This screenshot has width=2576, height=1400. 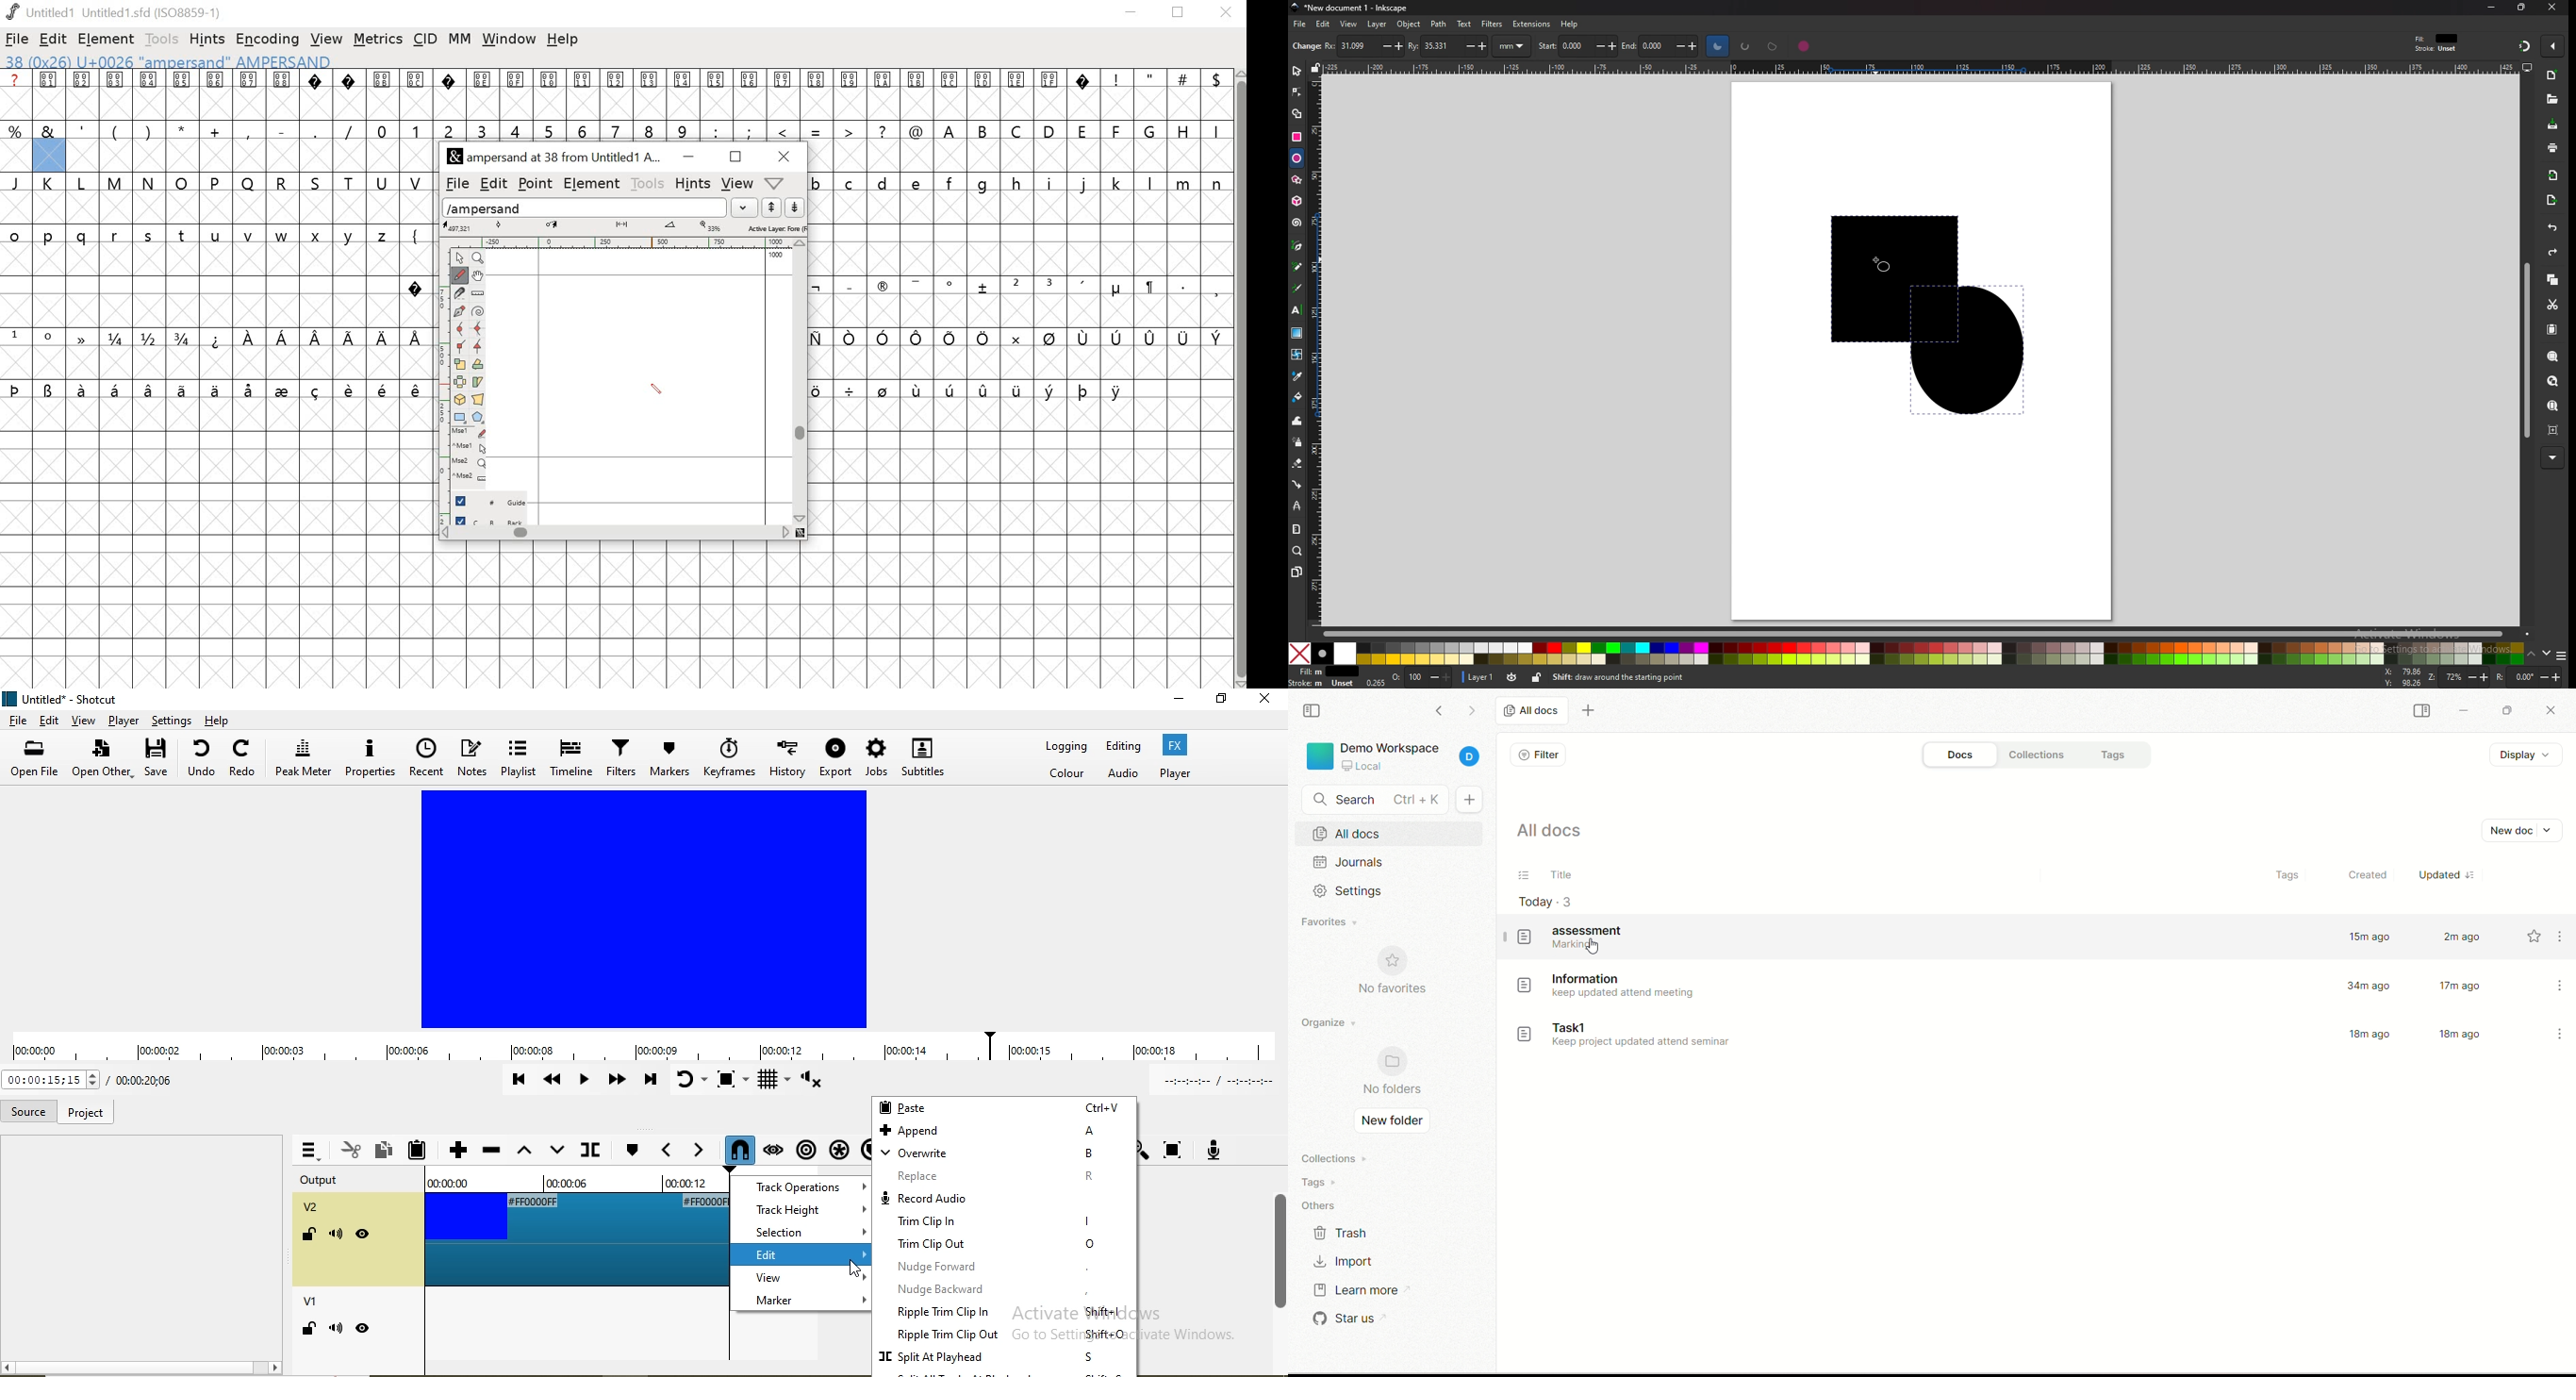 What do you see at coordinates (520, 758) in the screenshot?
I see `playlist` at bounding box center [520, 758].